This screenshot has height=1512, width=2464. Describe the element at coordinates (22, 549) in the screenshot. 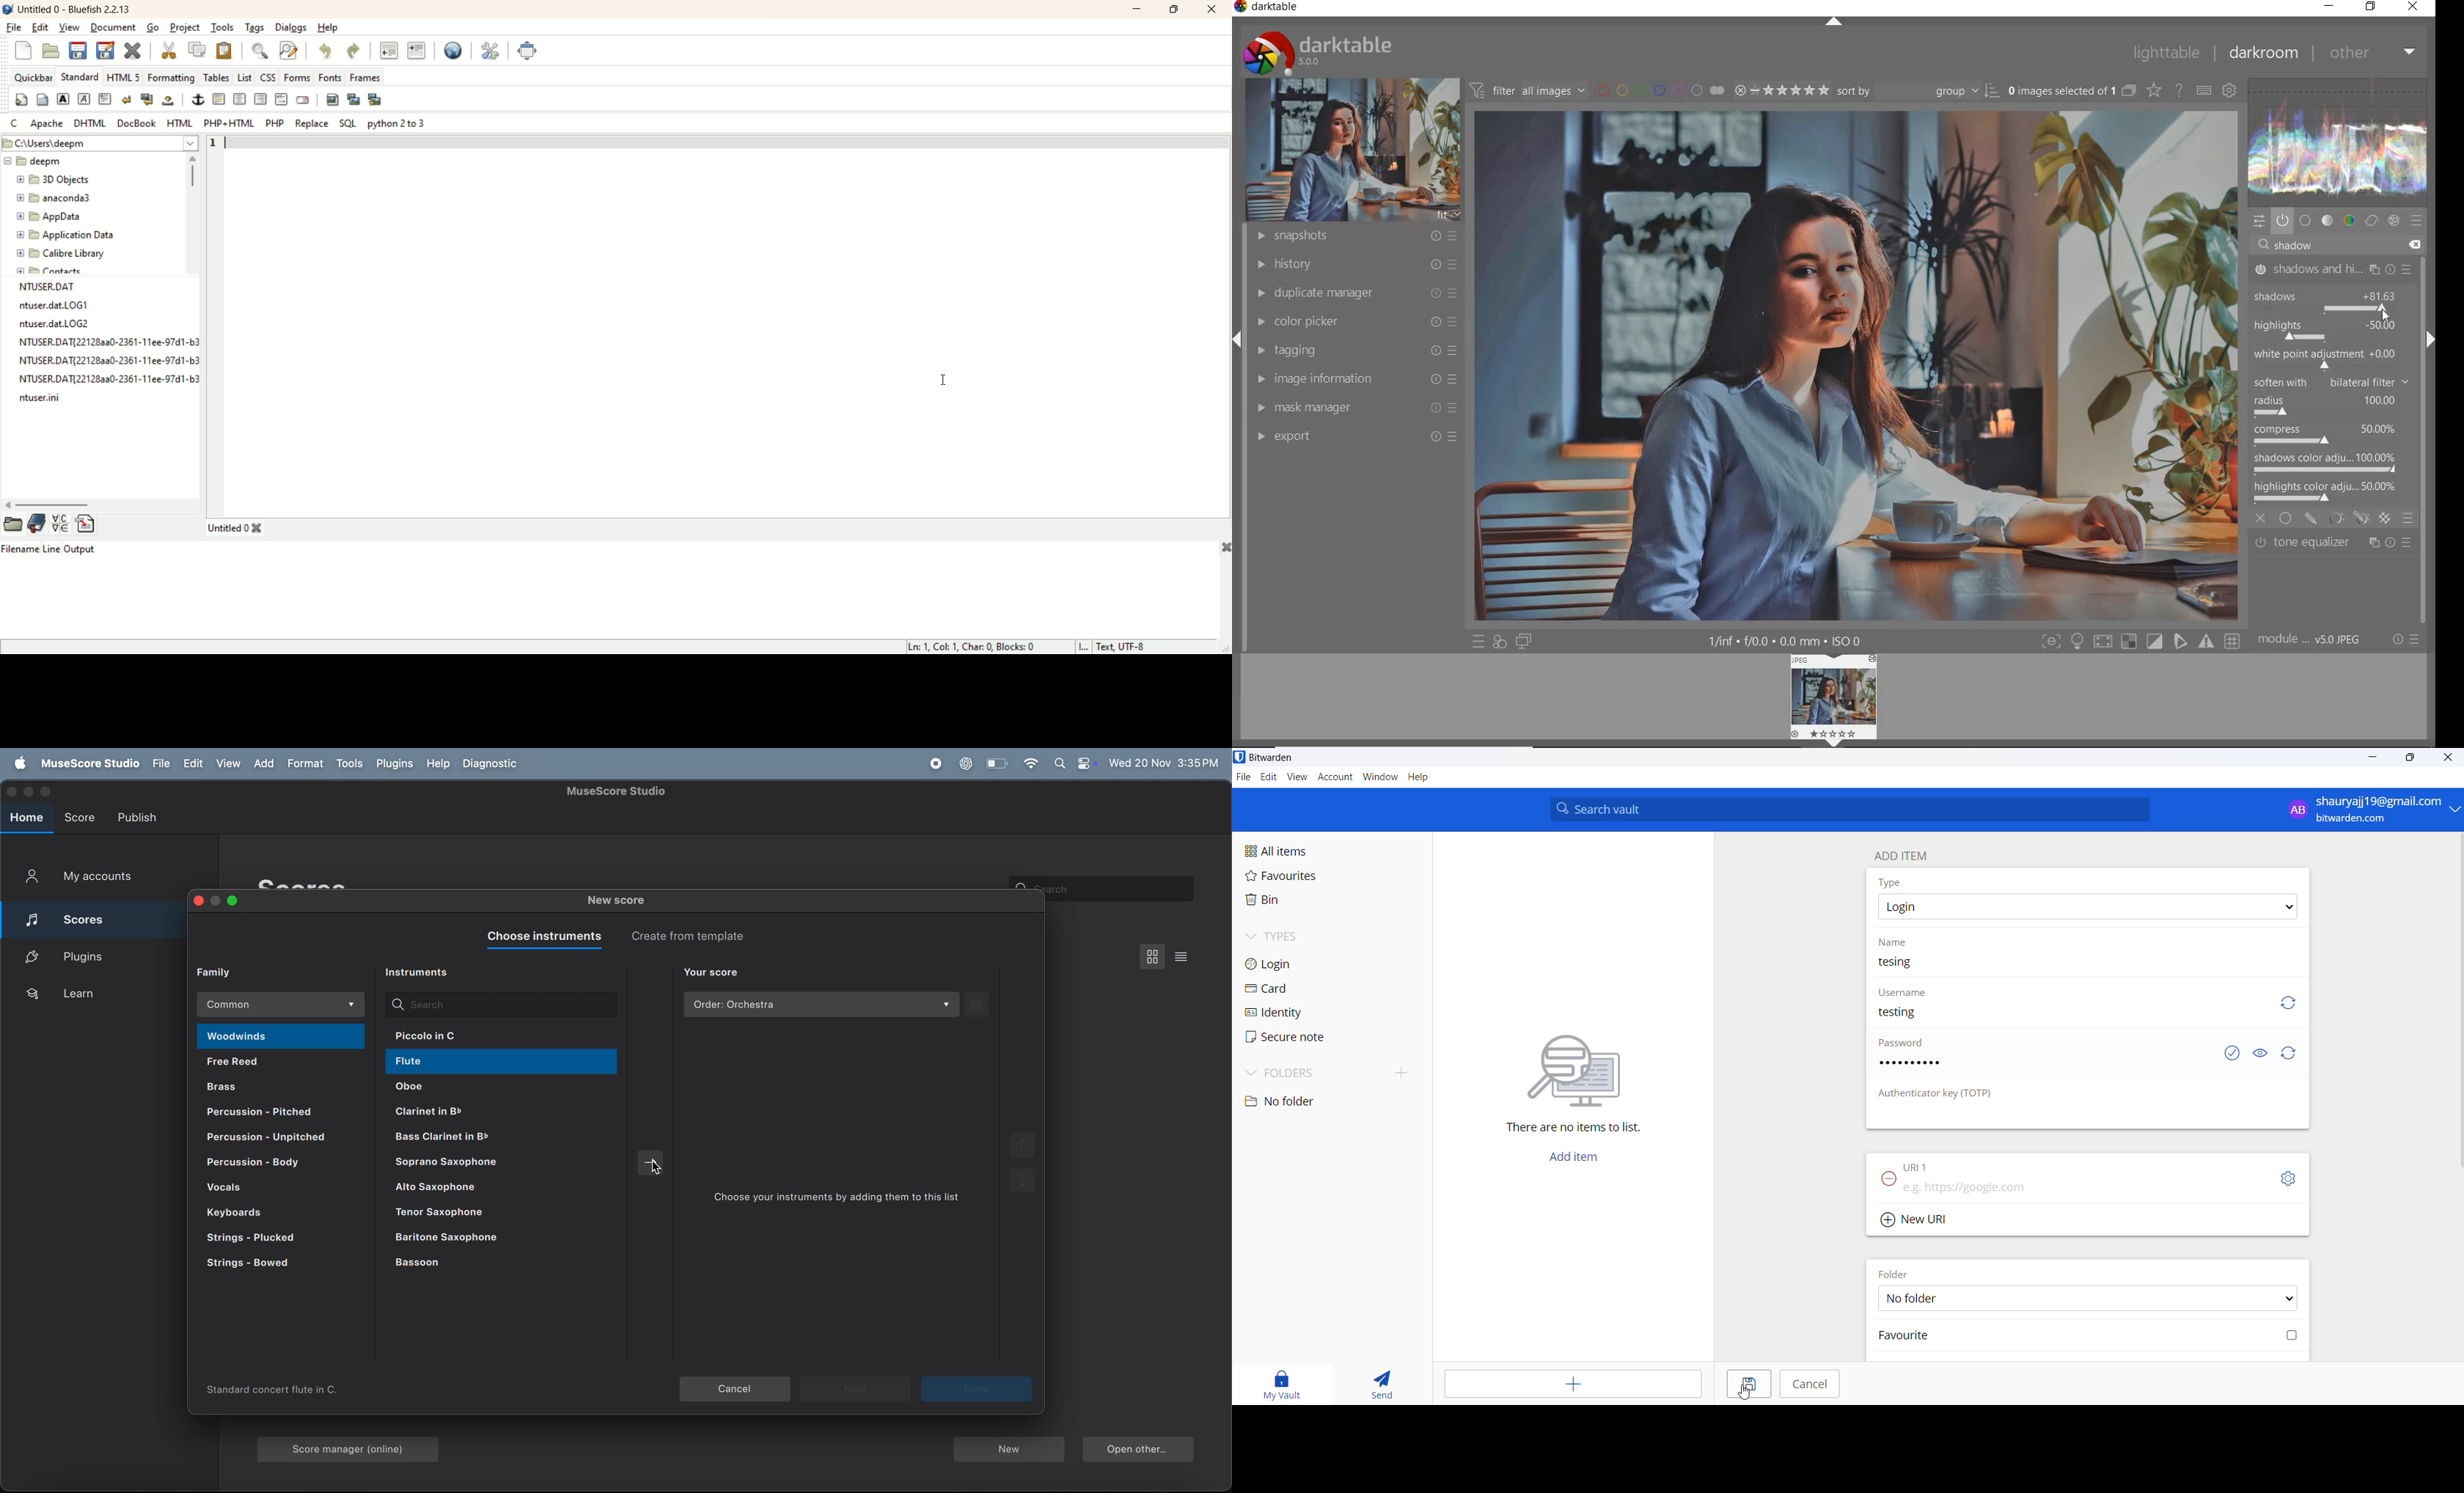

I see `filename` at that location.